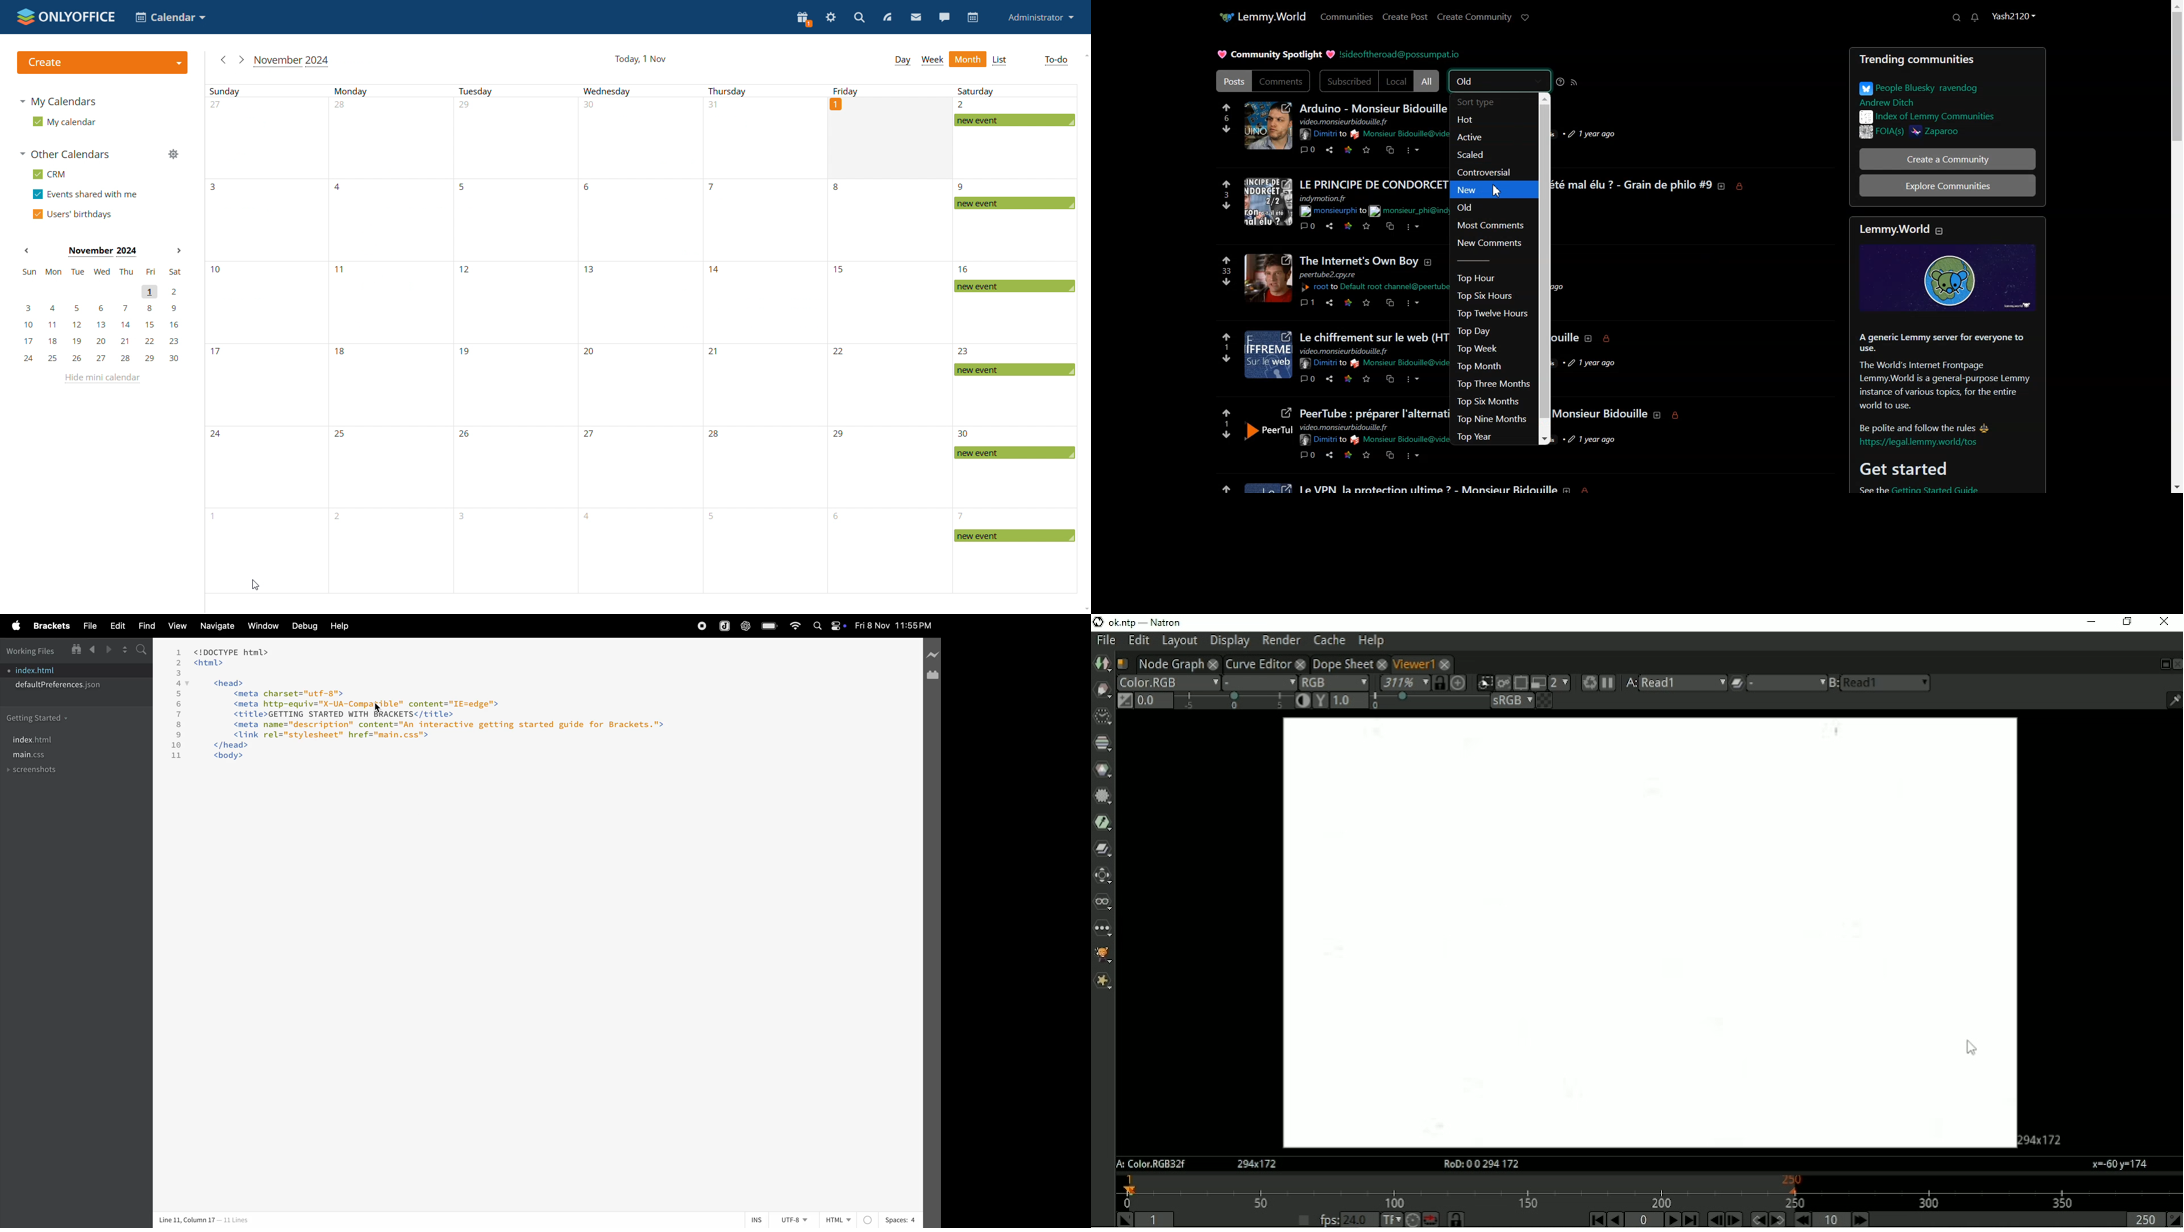 The image size is (2184, 1232). What do you see at coordinates (1413, 1219) in the screenshot?
I see `Turbo mode` at bounding box center [1413, 1219].